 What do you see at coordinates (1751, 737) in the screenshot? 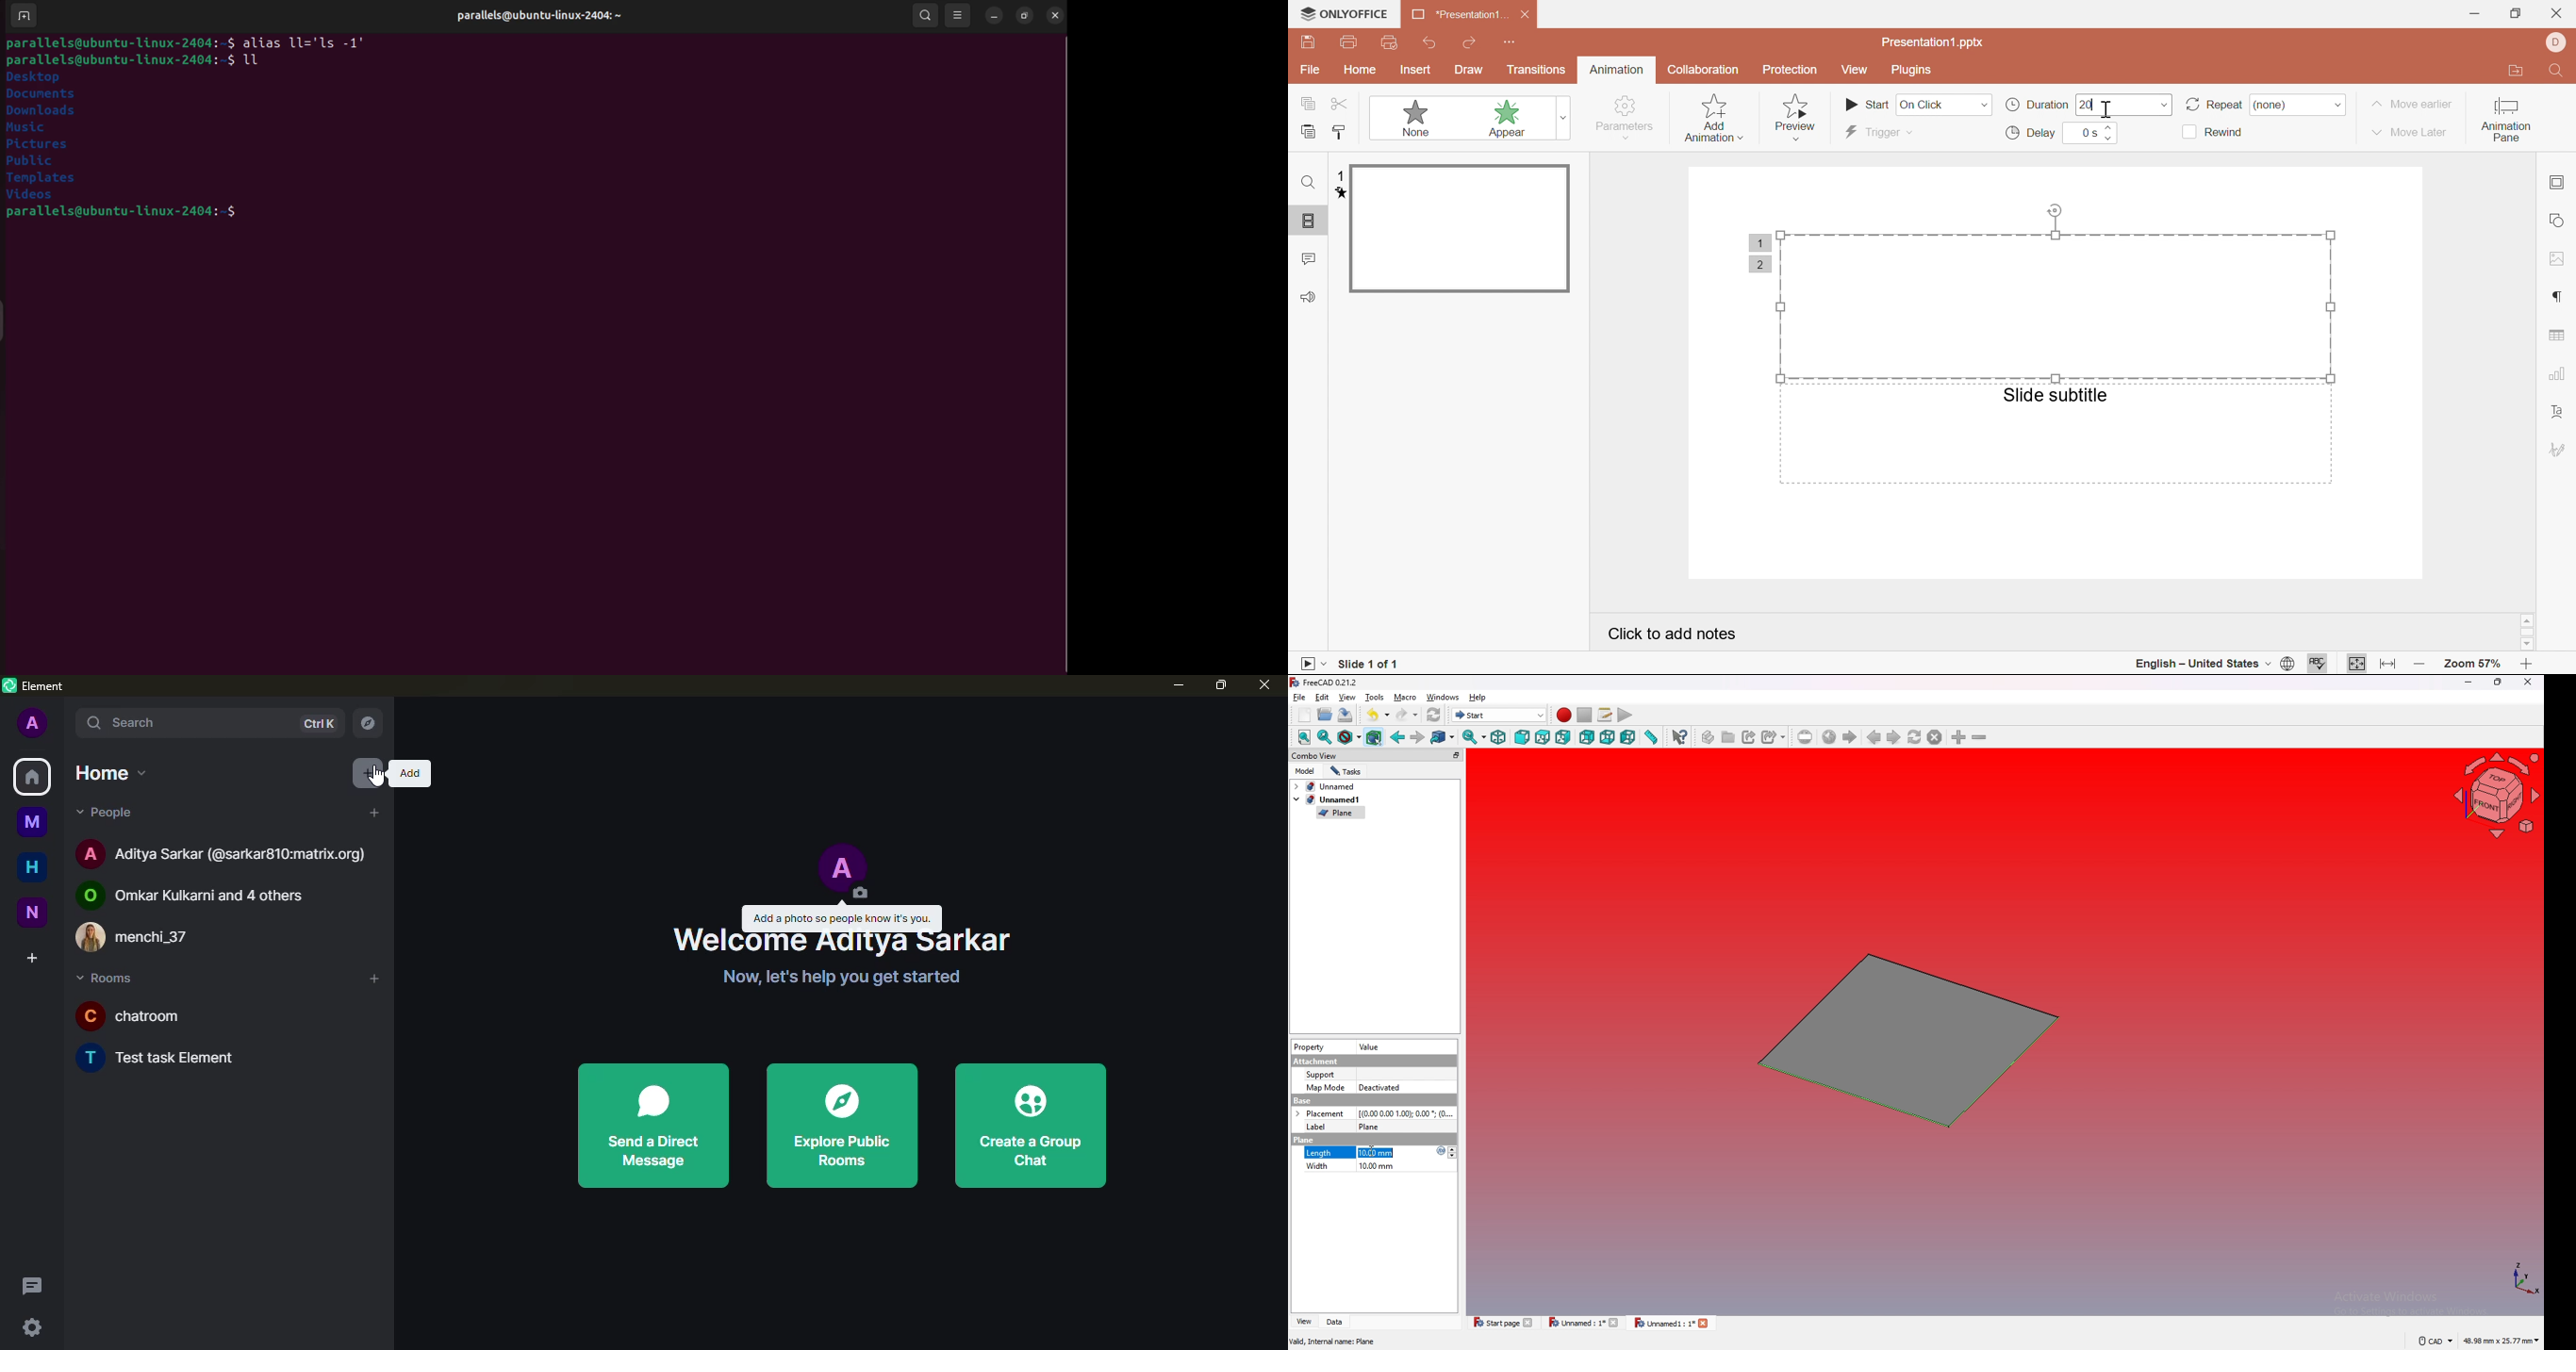
I see `create link` at bounding box center [1751, 737].